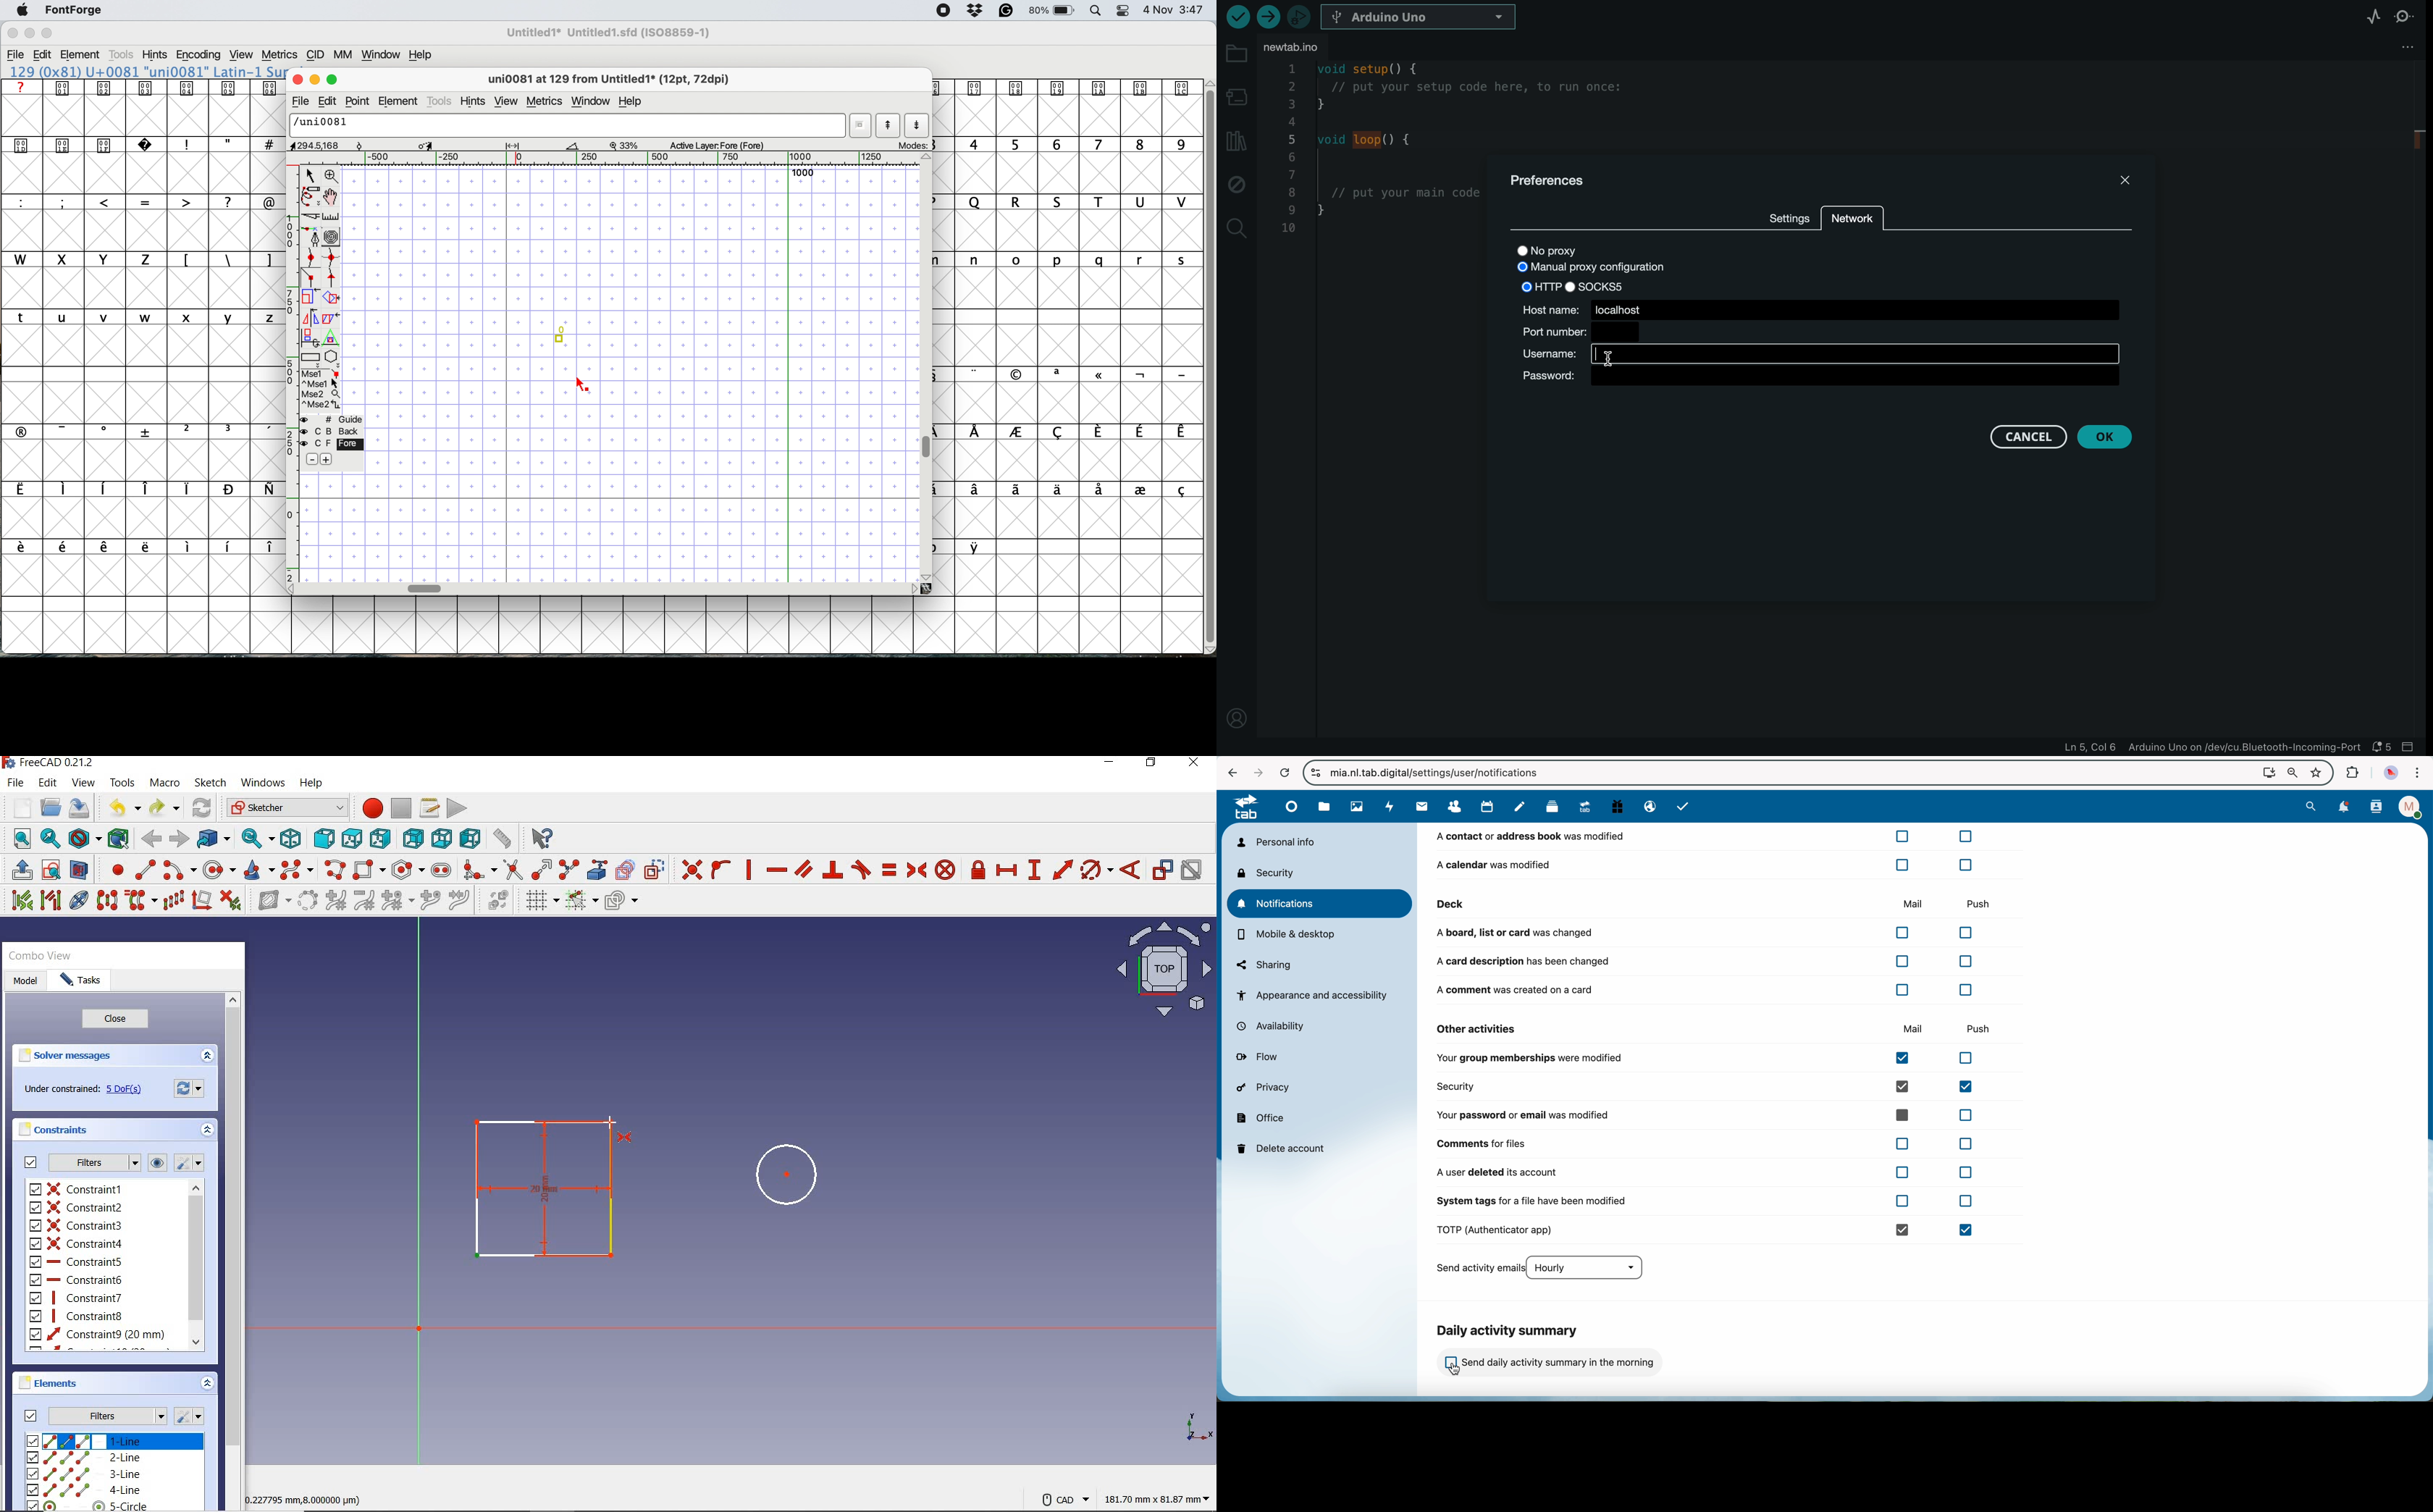 The height and width of the screenshot is (1512, 2436). I want to click on push, so click(1983, 1027).